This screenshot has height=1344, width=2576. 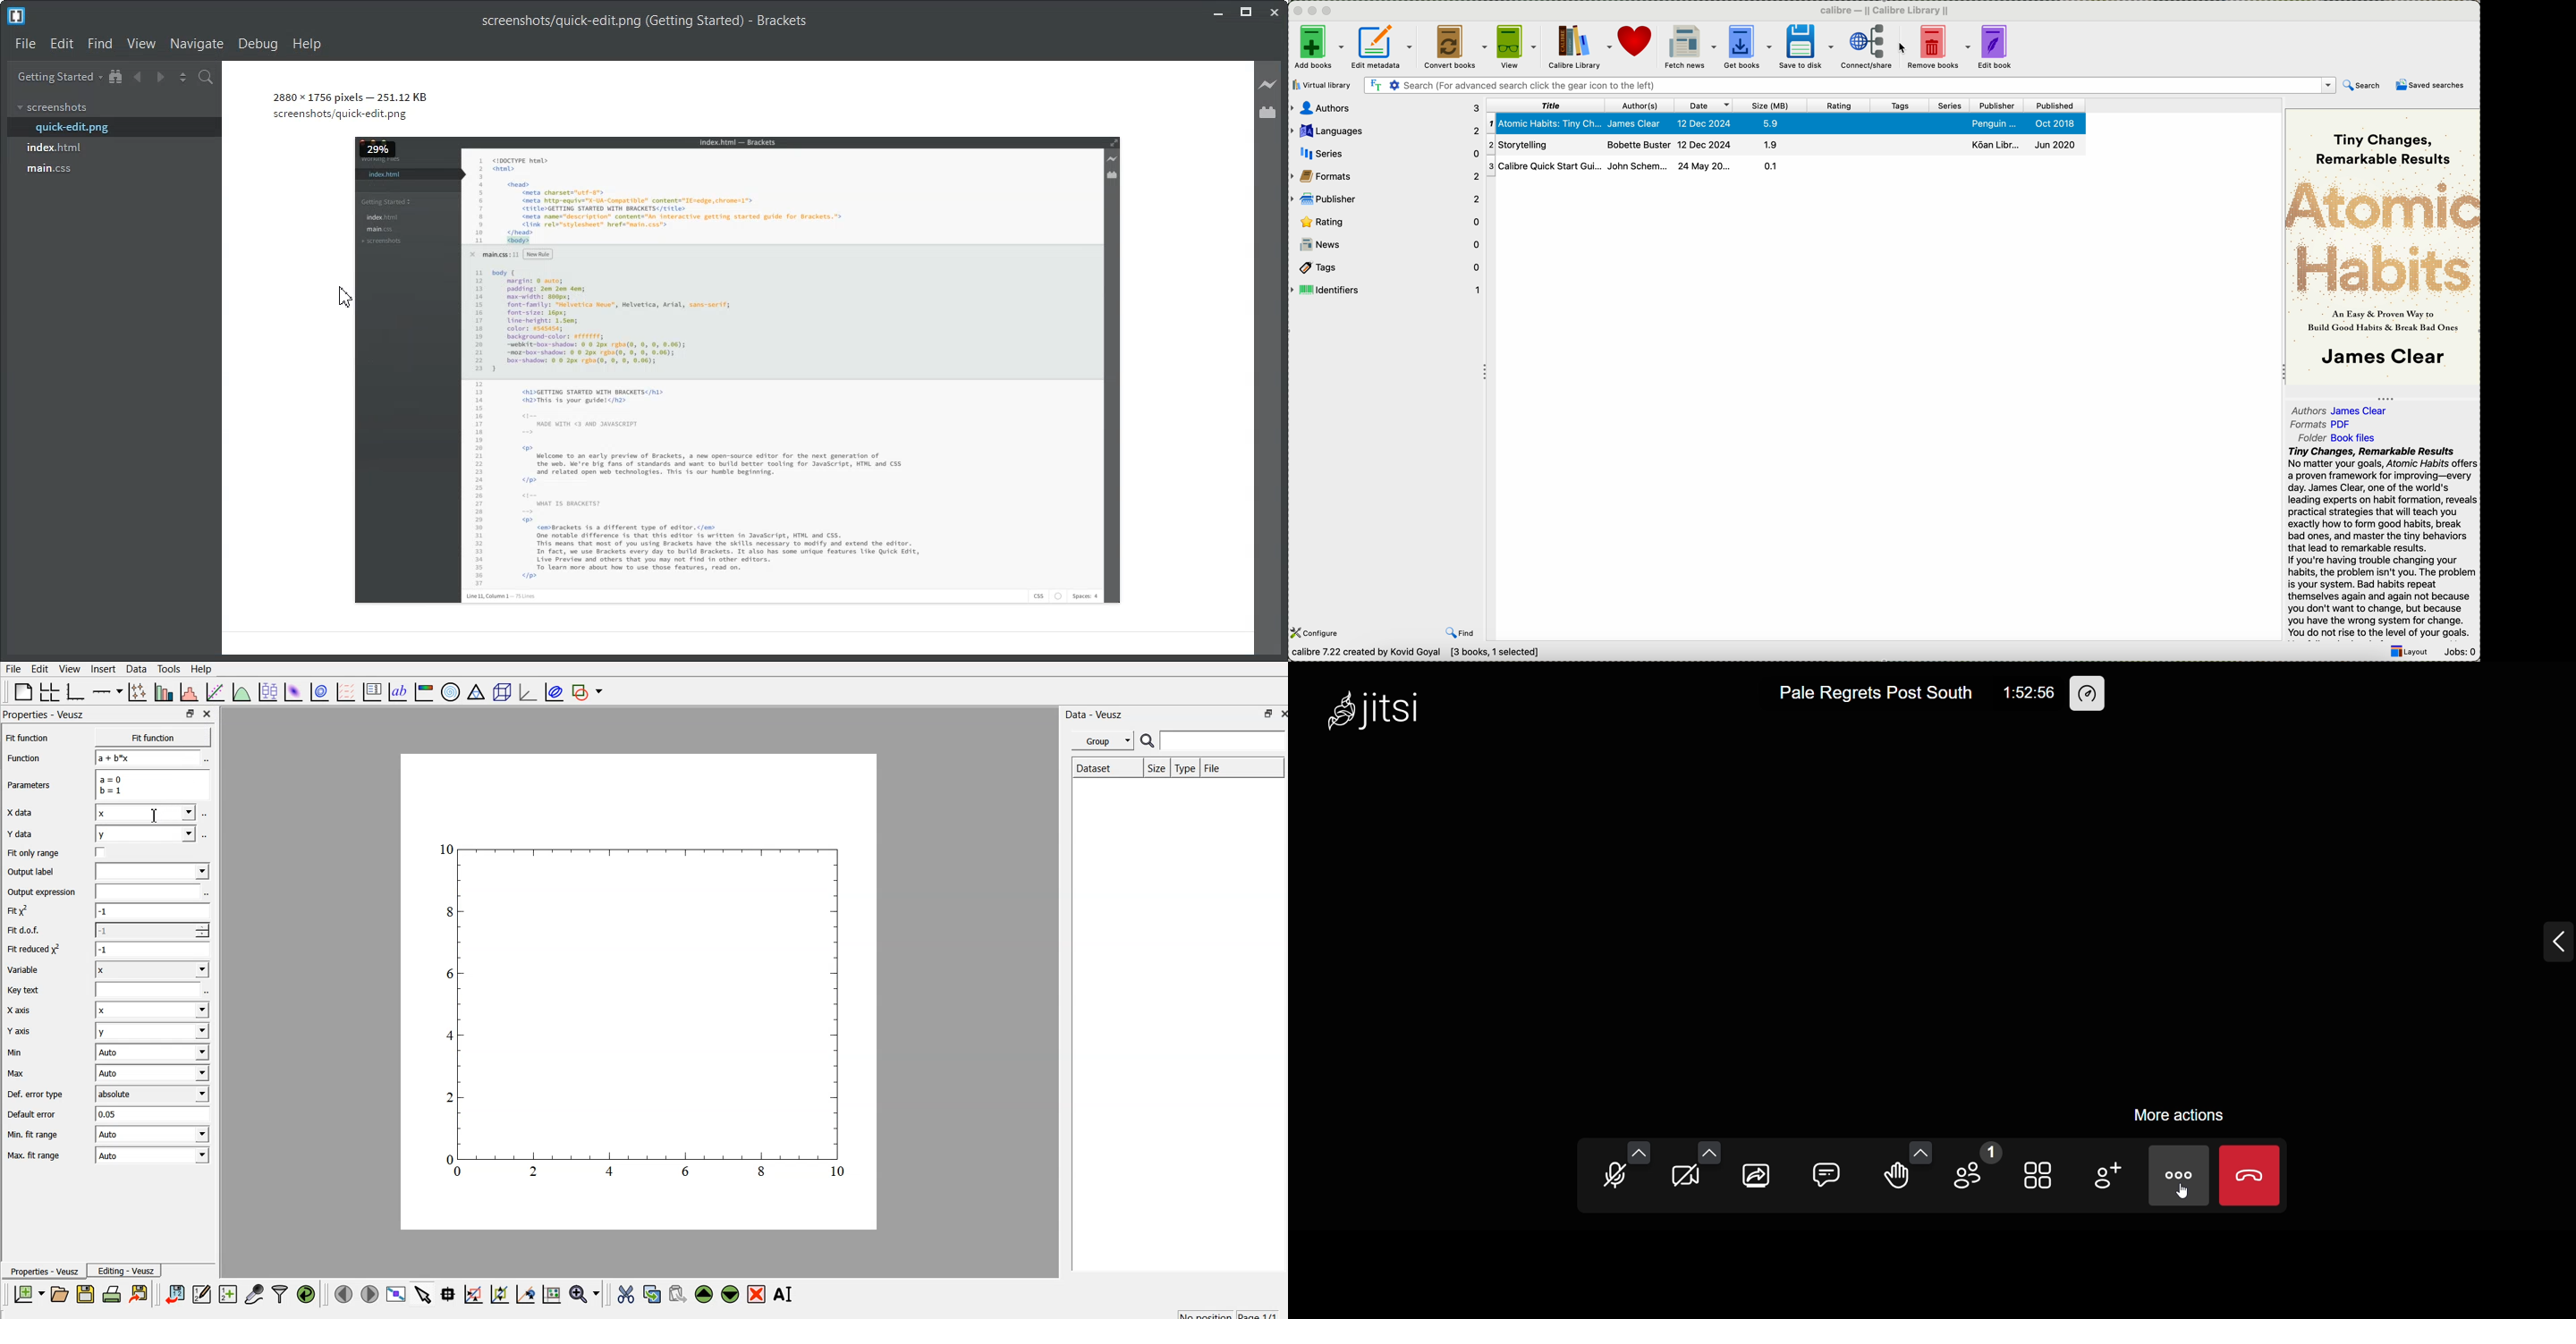 I want to click on save, so click(x=85, y=1296).